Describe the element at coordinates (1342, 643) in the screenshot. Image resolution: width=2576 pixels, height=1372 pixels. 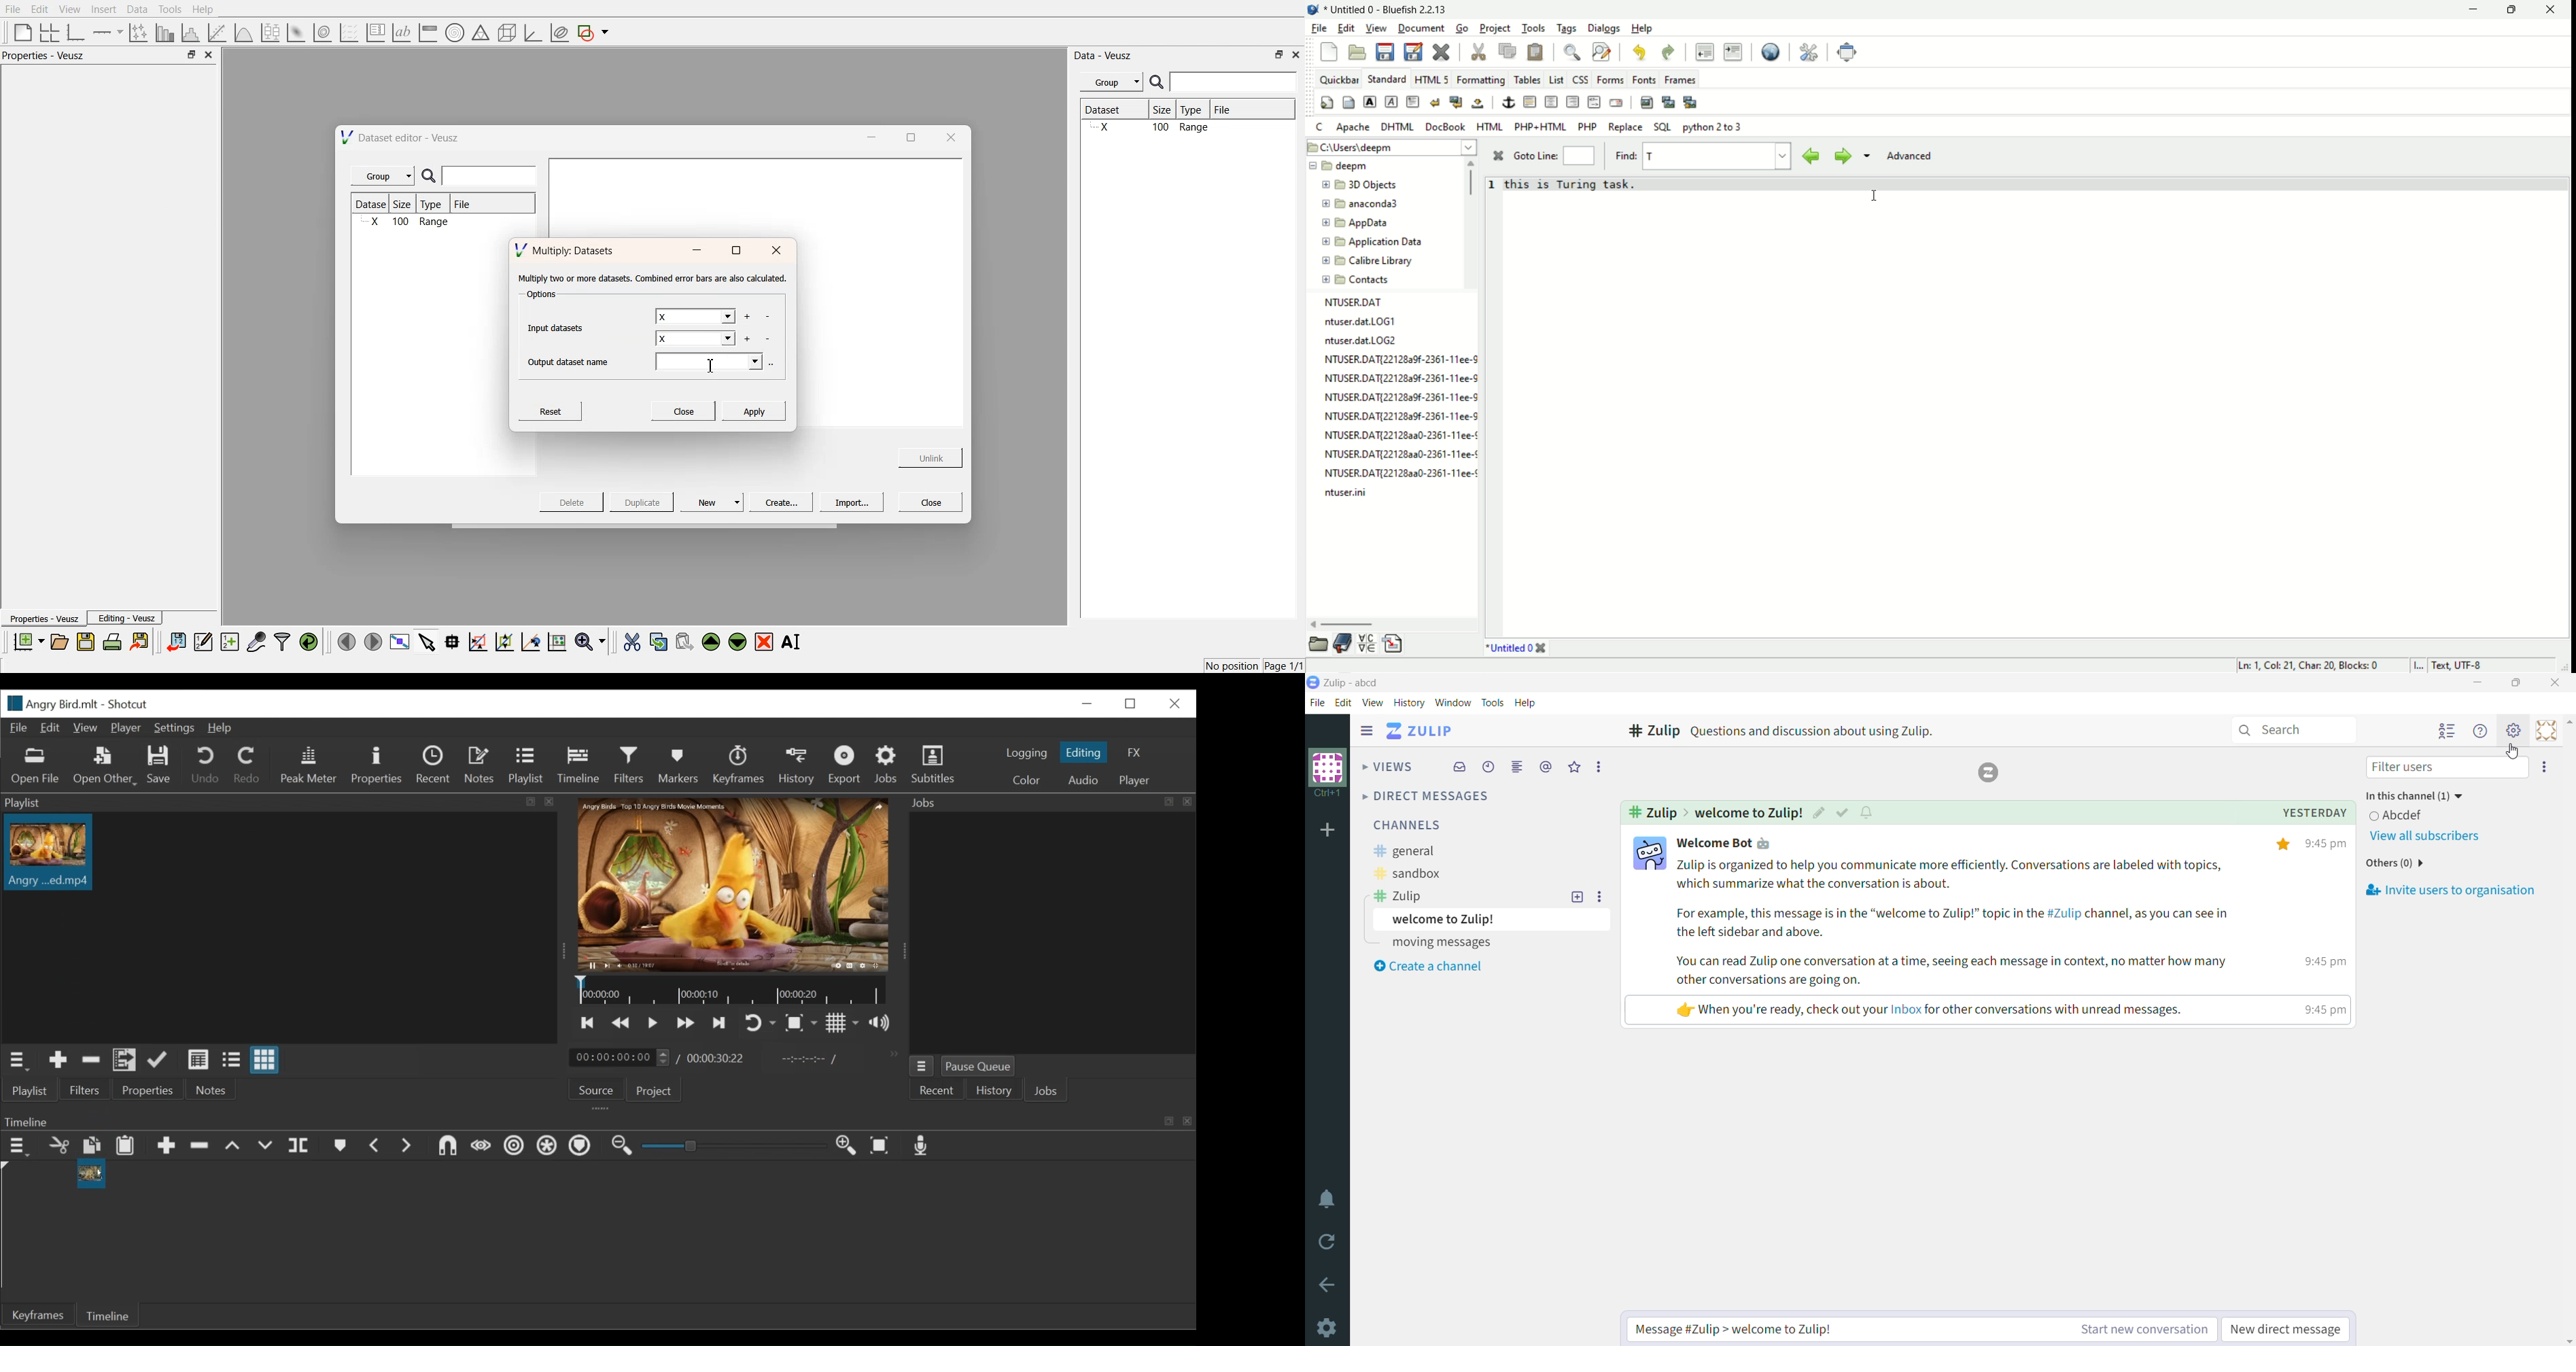
I see `bookmark` at that location.